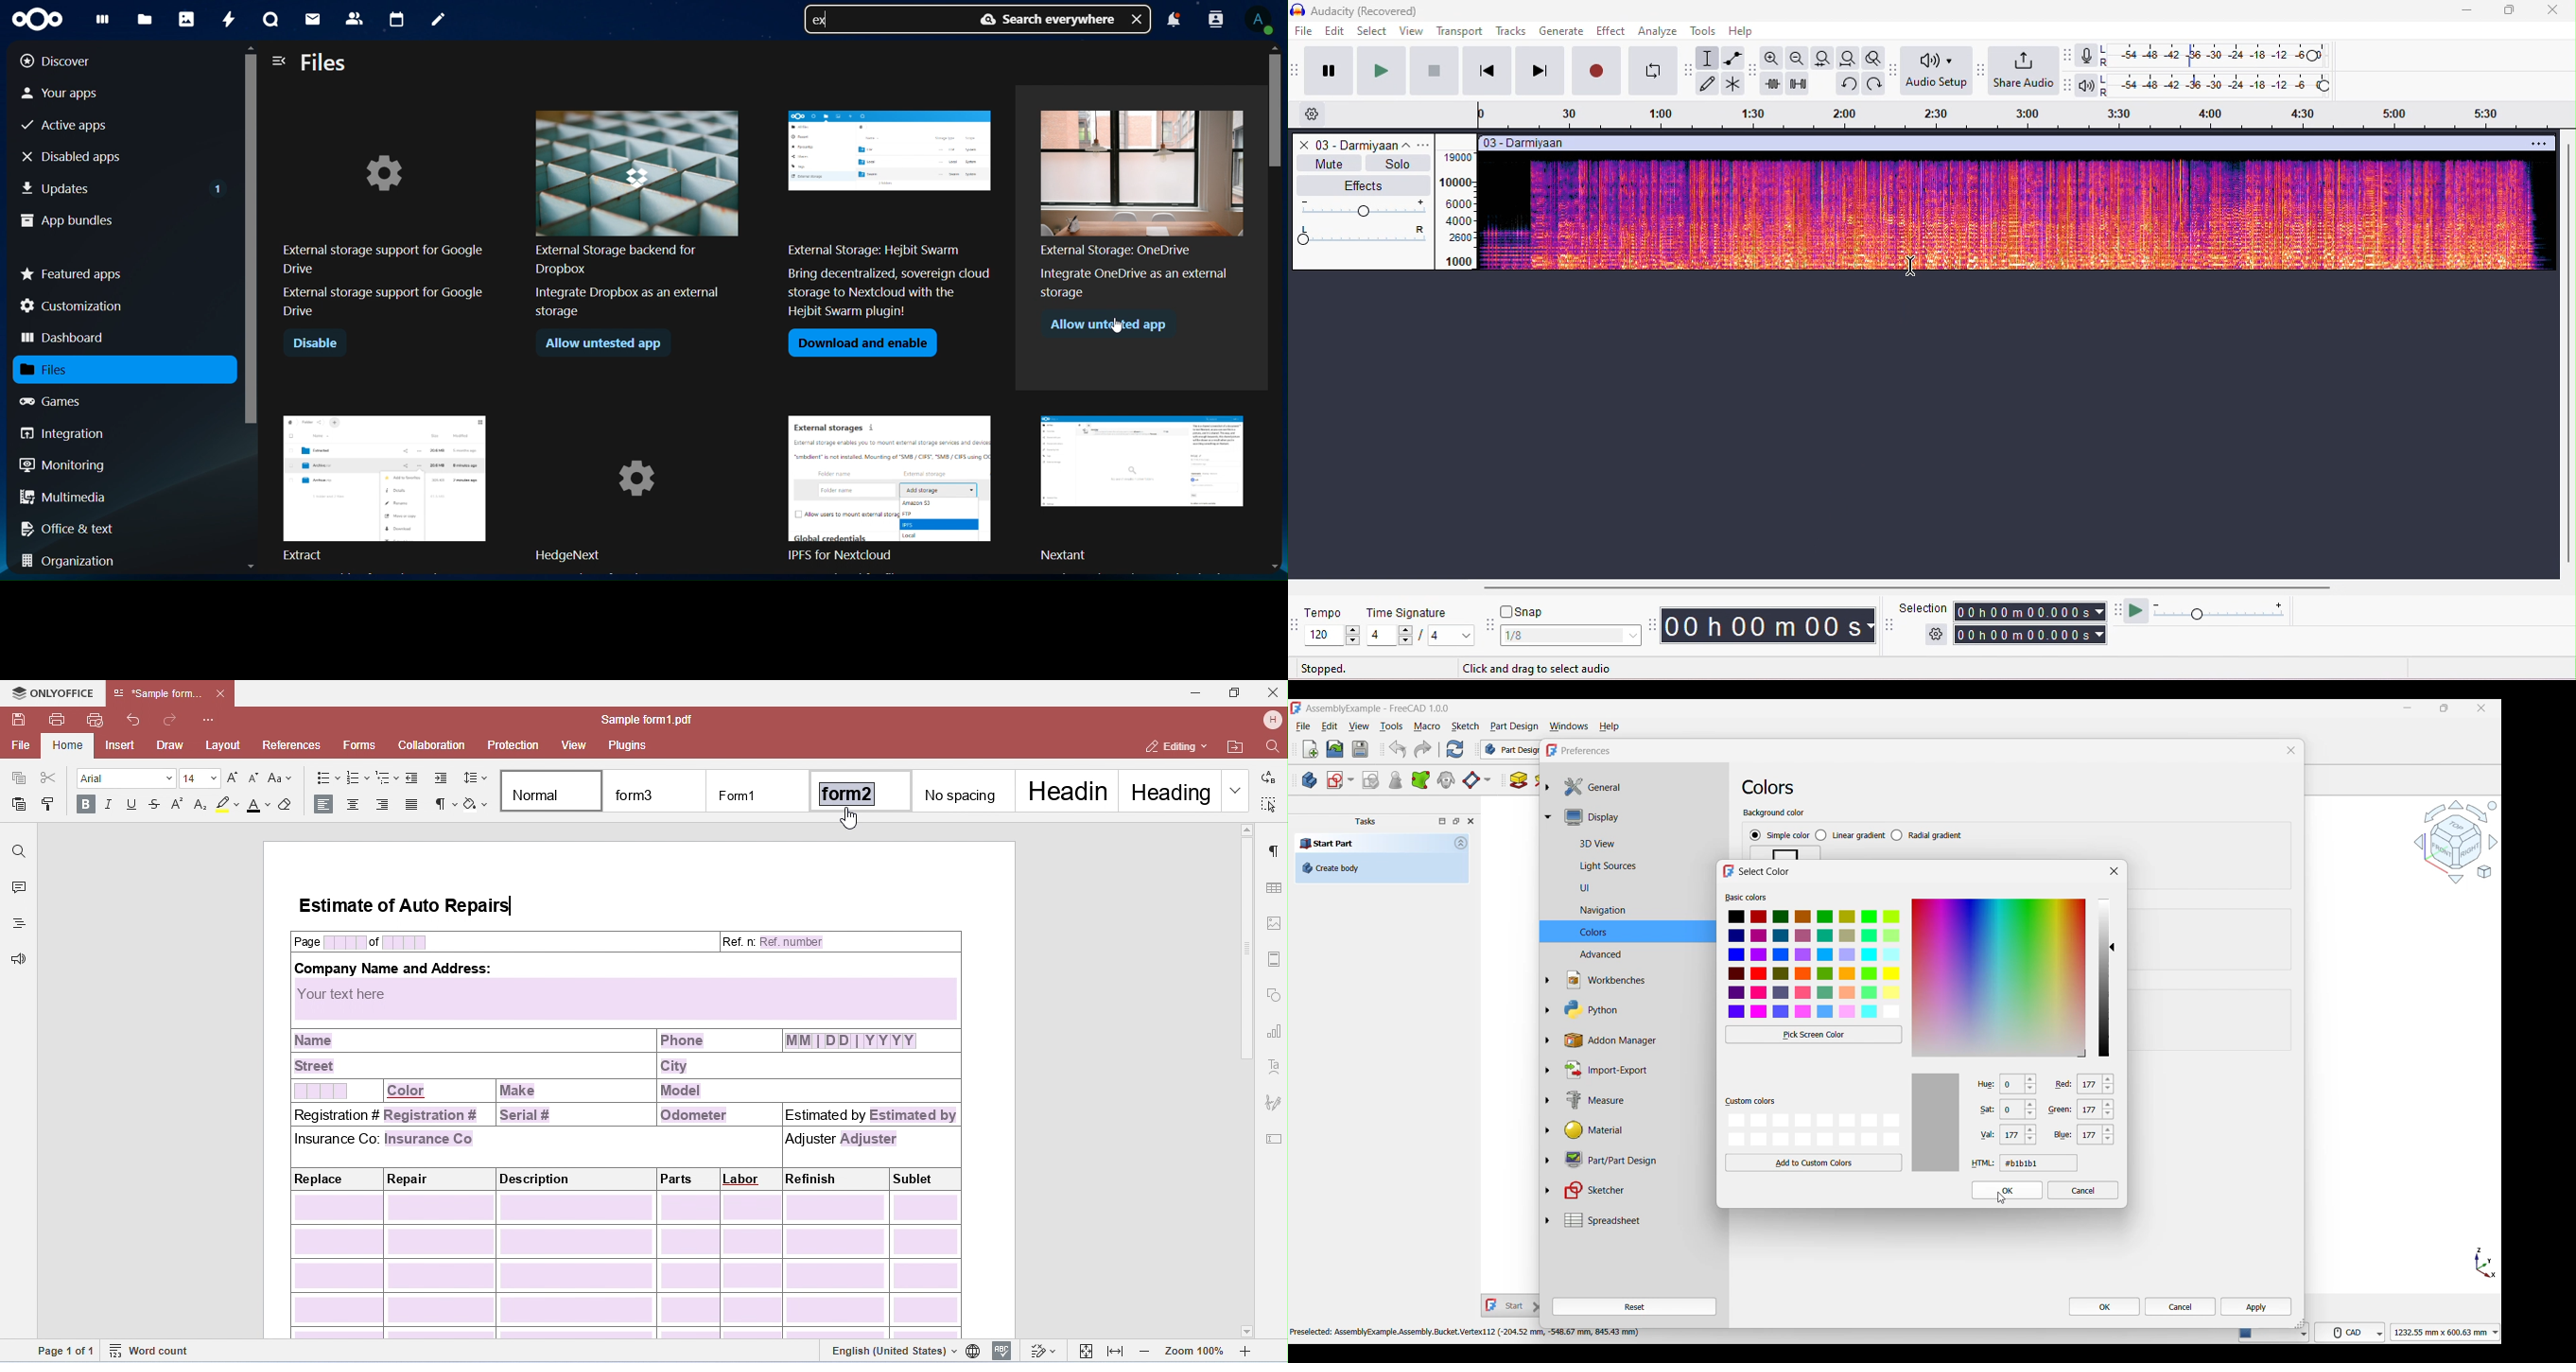  Describe the element at coordinates (2486, 1262) in the screenshot. I see `Axis navigation` at that location.